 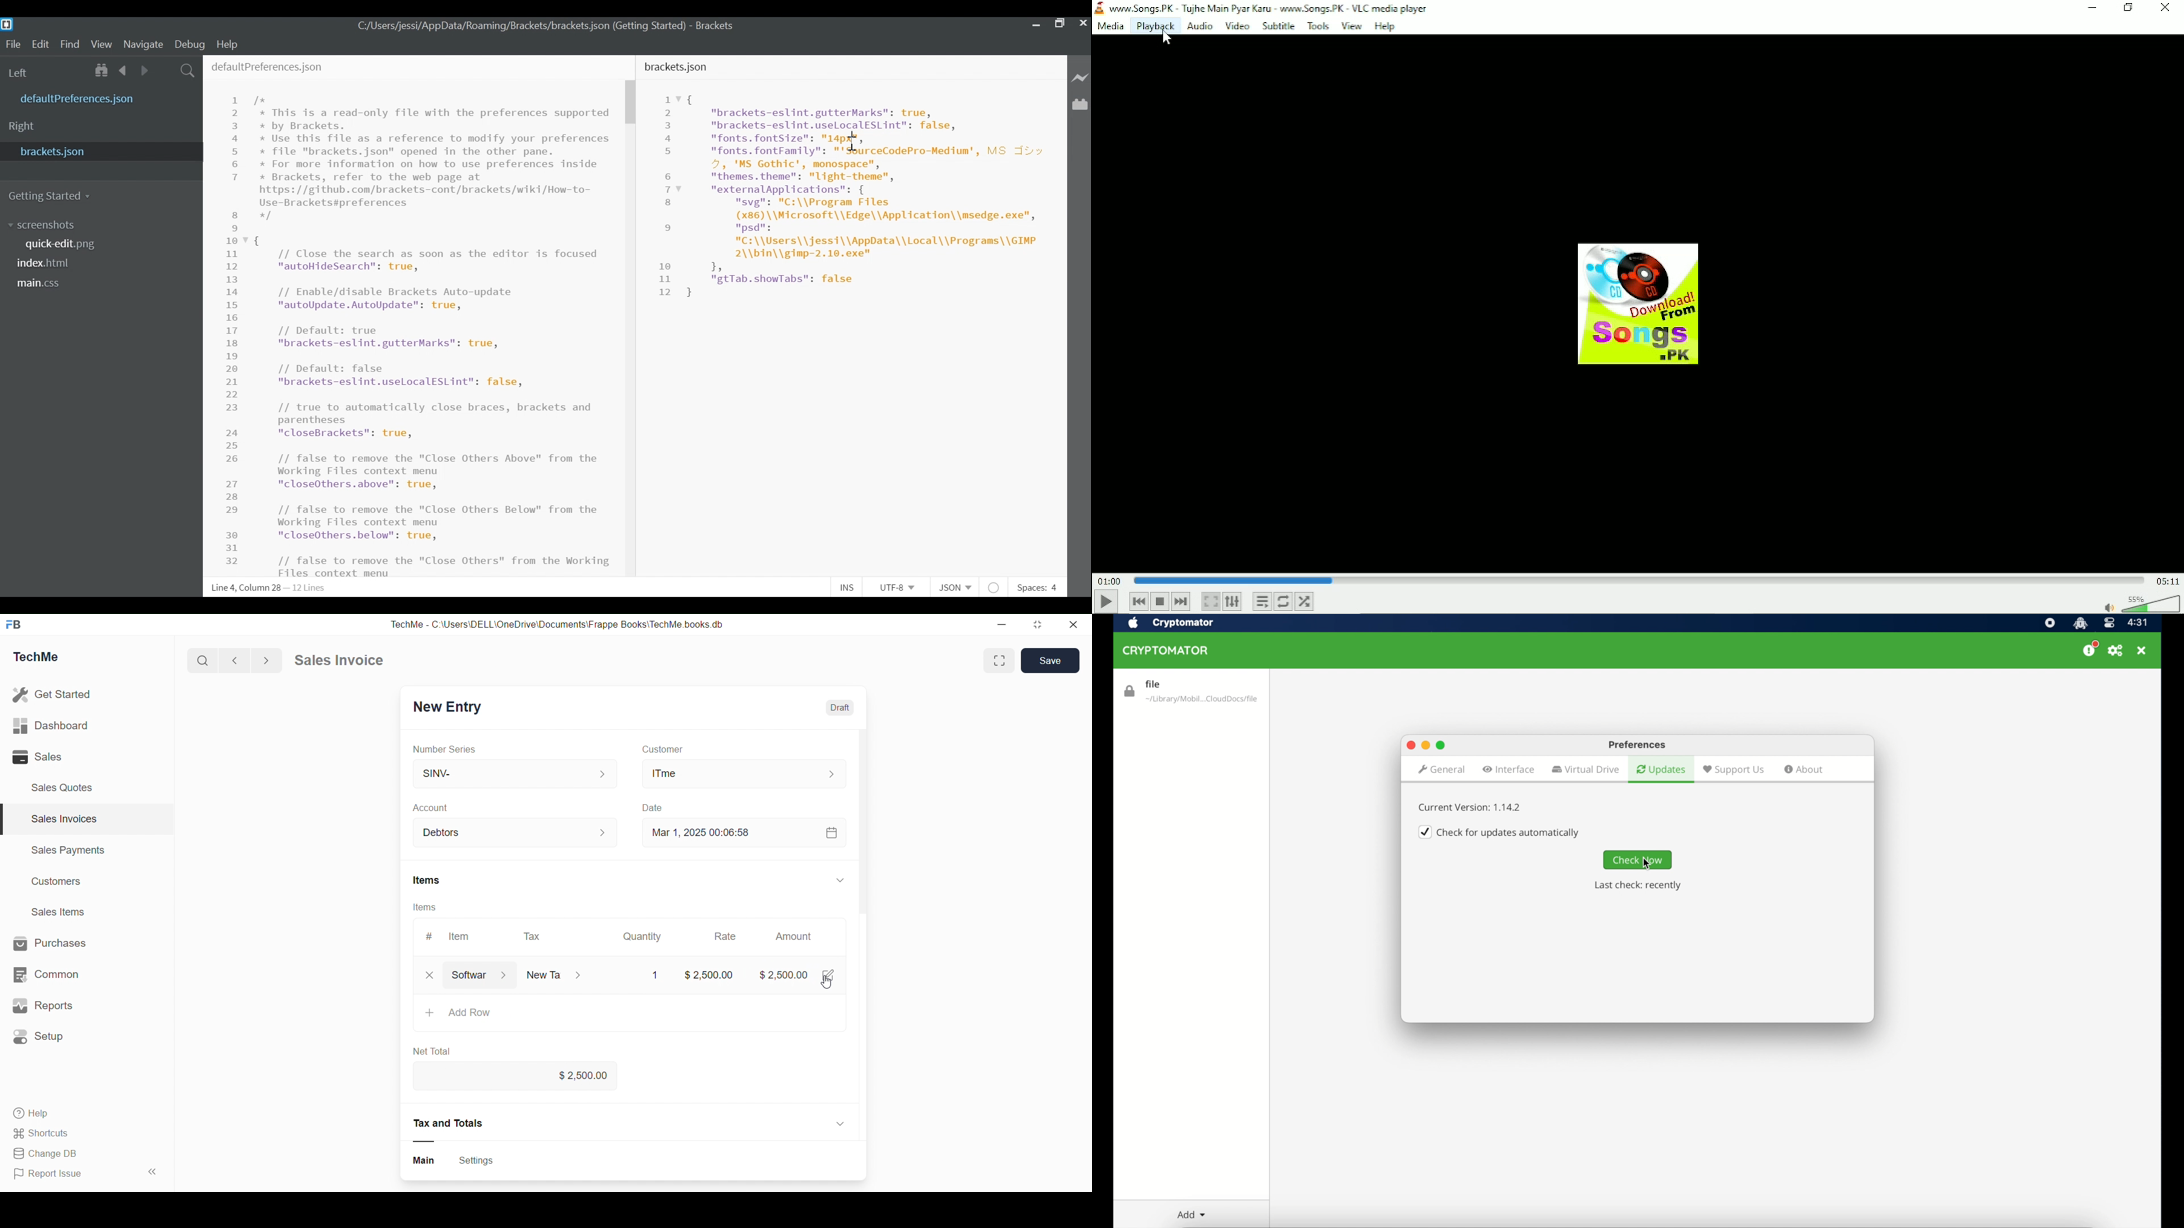 What do you see at coordinates (69, 43) in the screenshot?
I see `Find` at bounding box center [69, 43].